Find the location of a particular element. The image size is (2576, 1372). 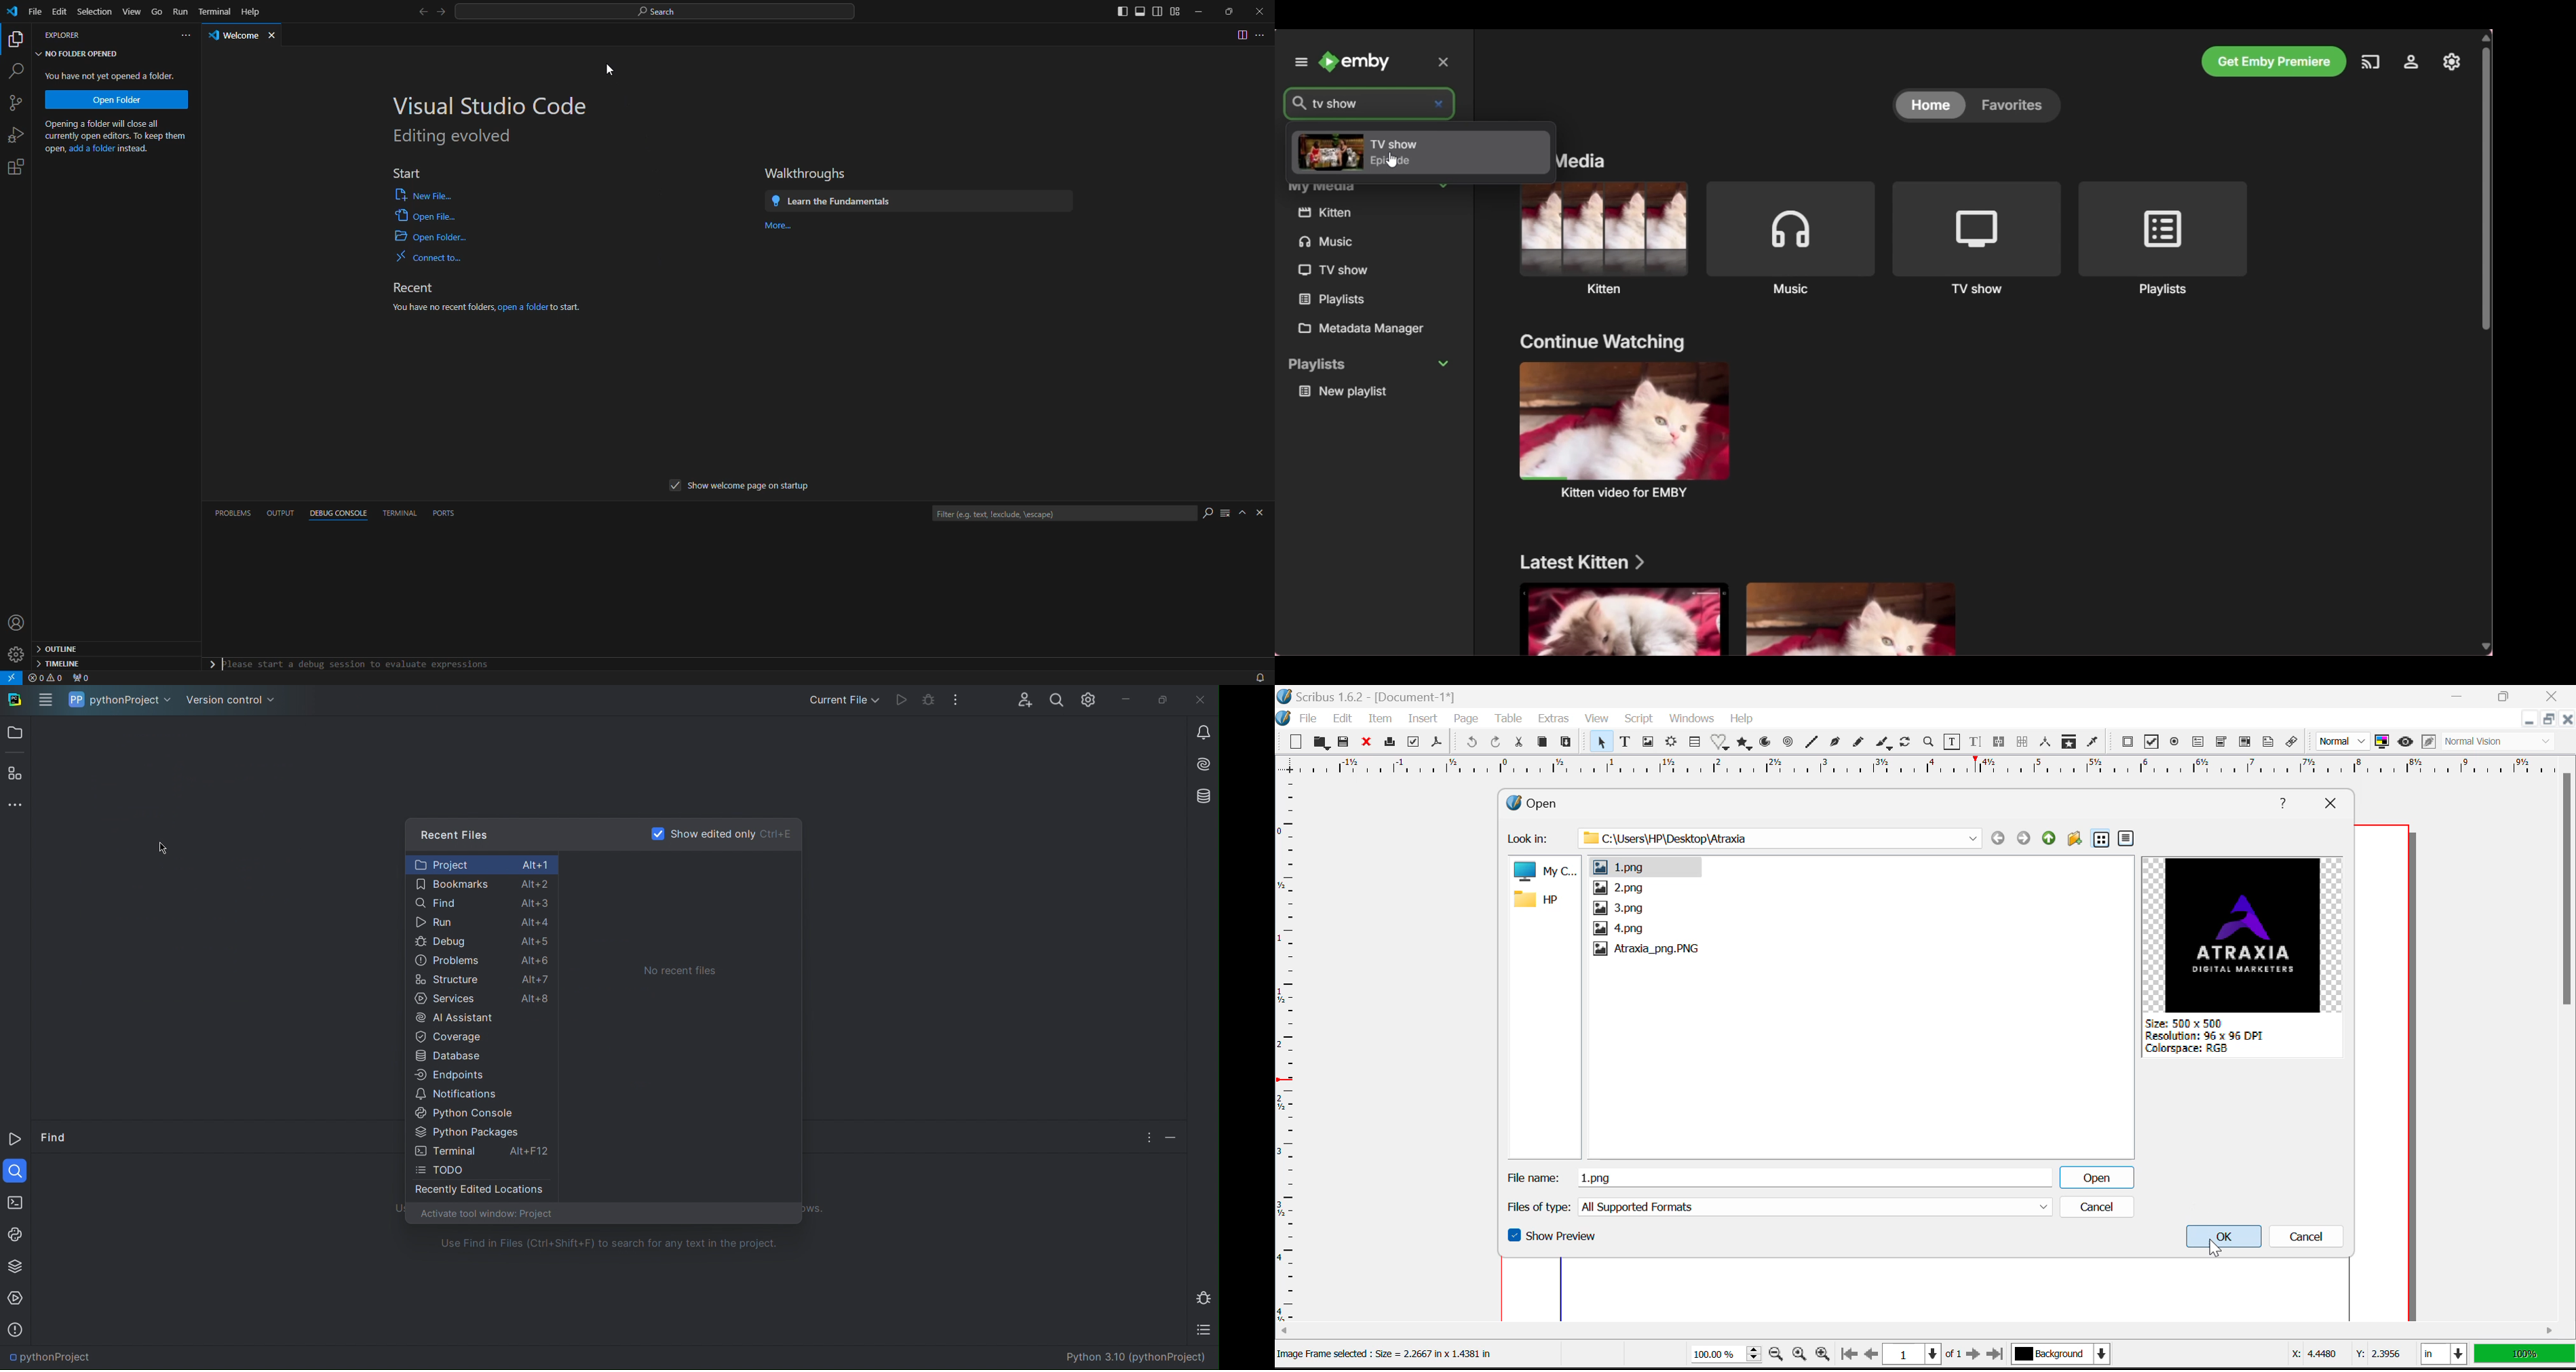

Search is located at coordinates (1055, 699).